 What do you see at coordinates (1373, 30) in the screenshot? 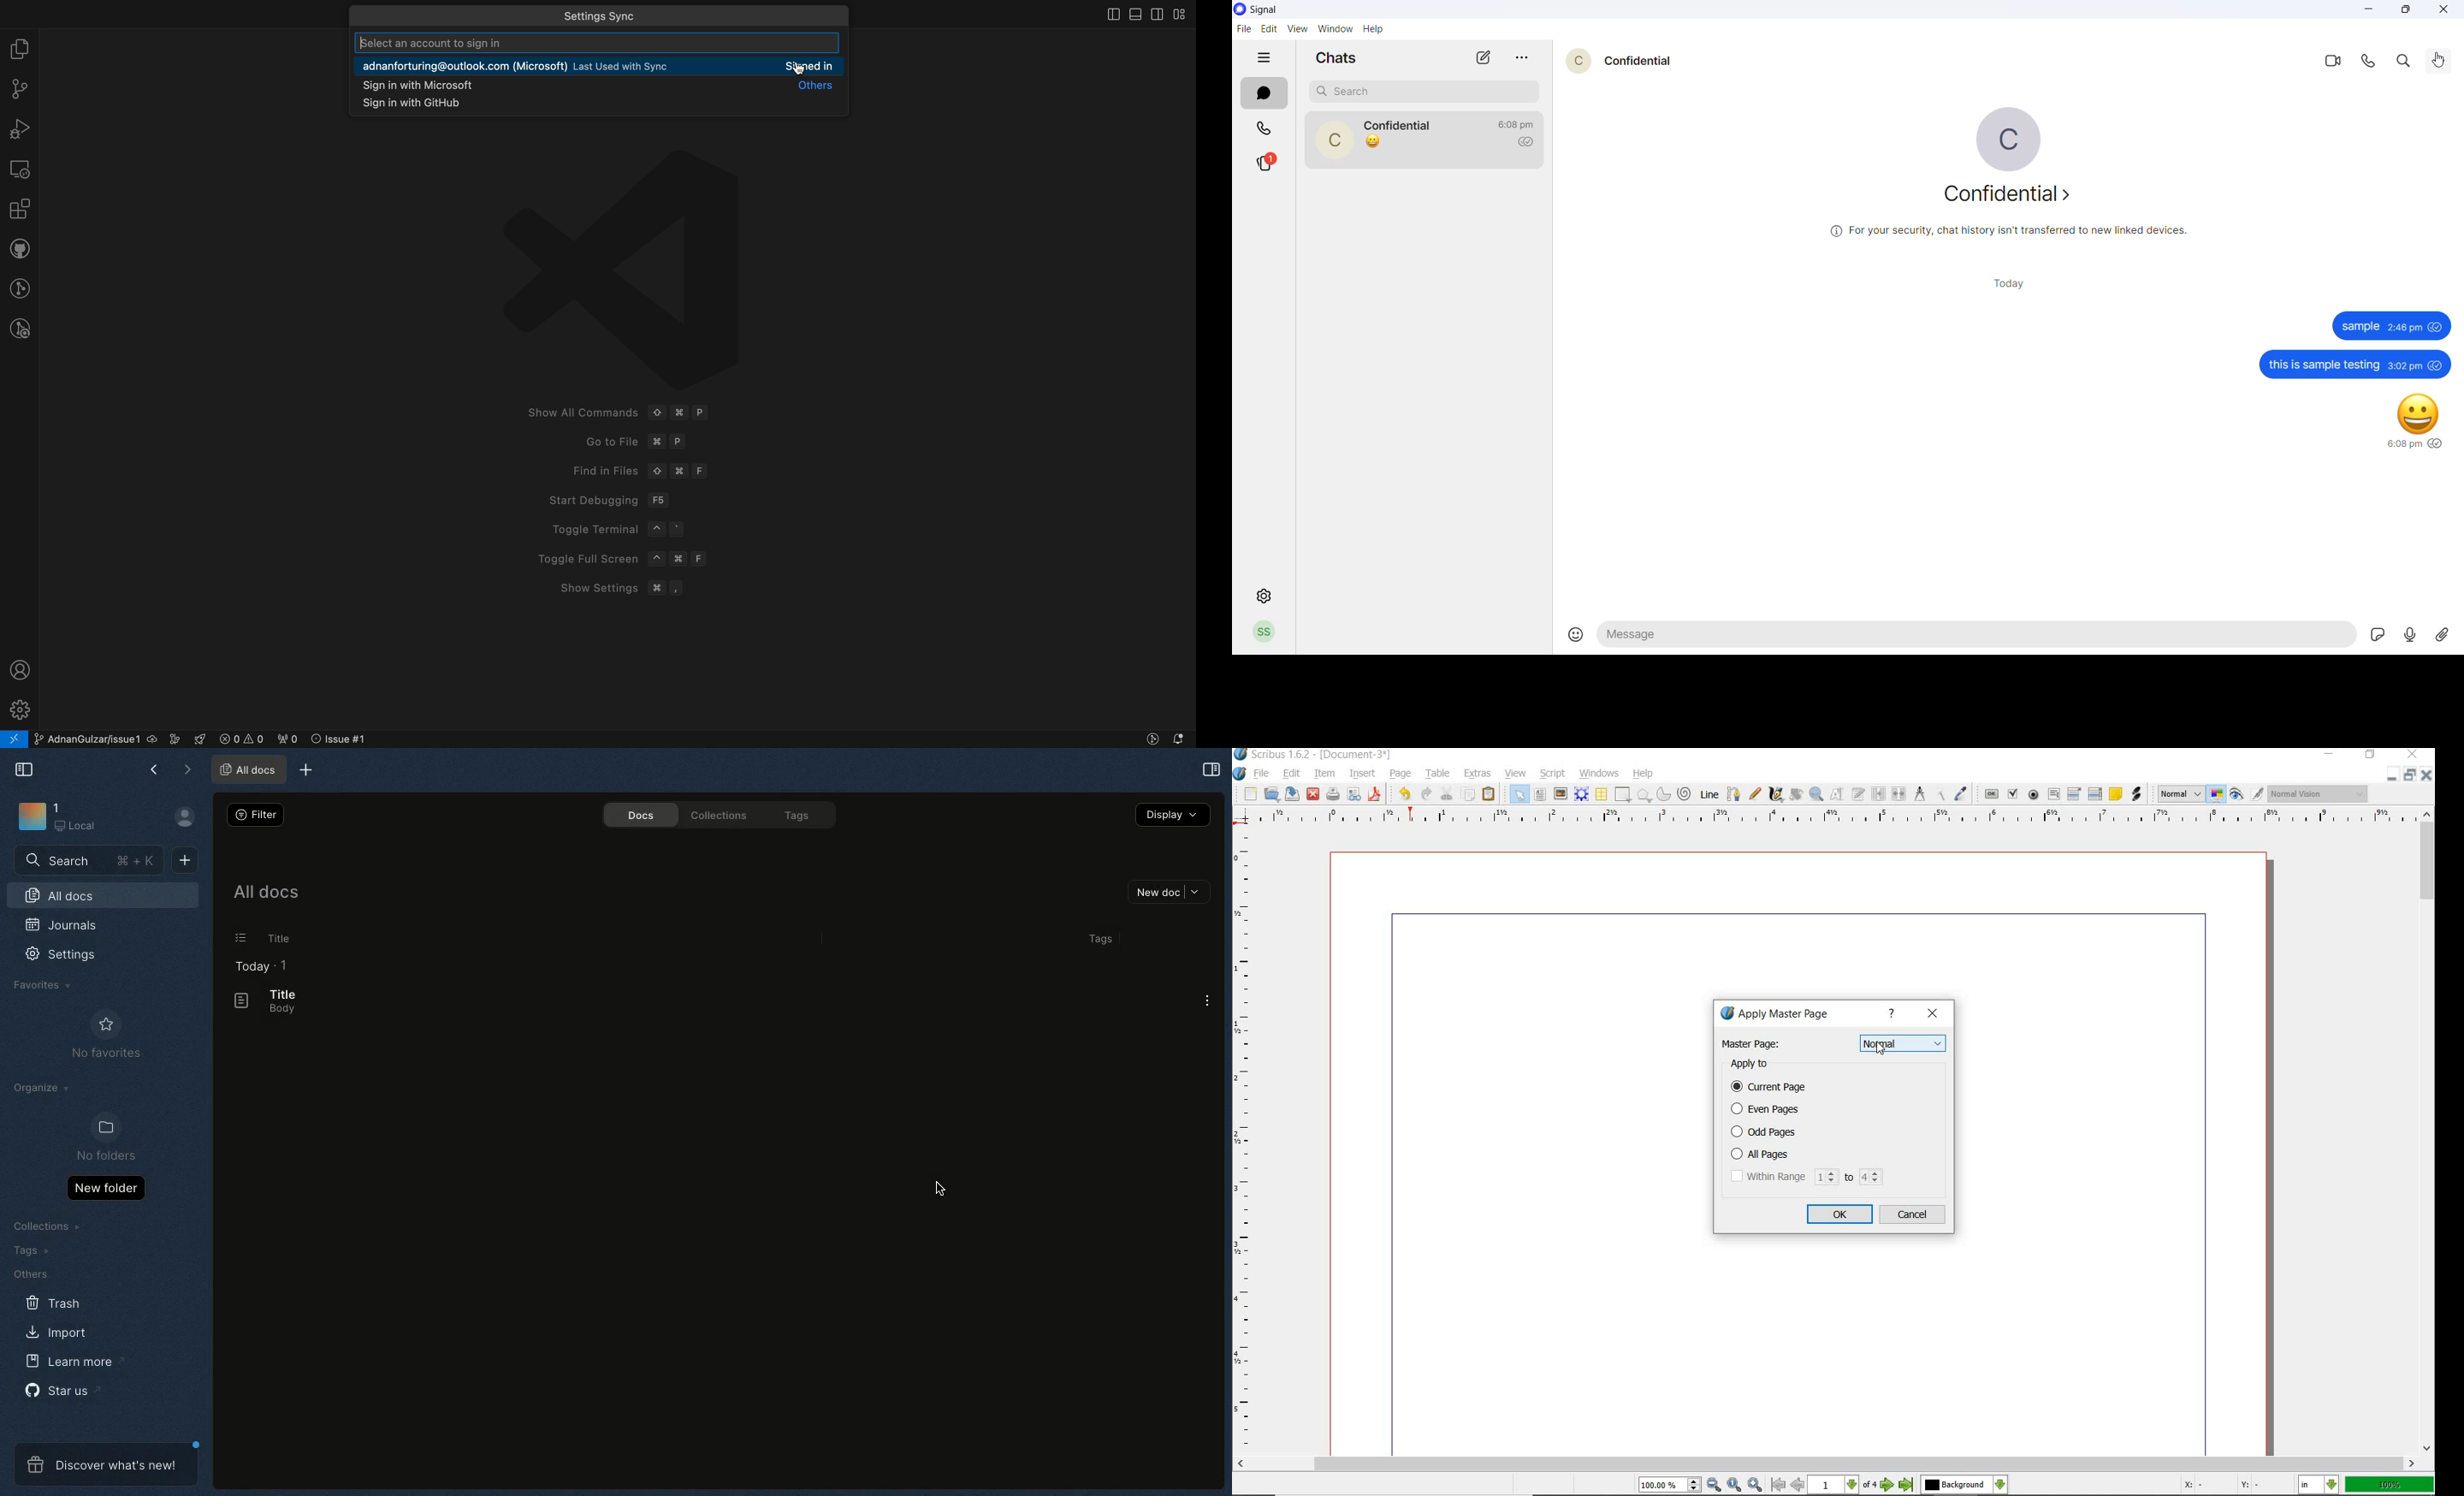
I see `help` at bounding box center [1373, 30].